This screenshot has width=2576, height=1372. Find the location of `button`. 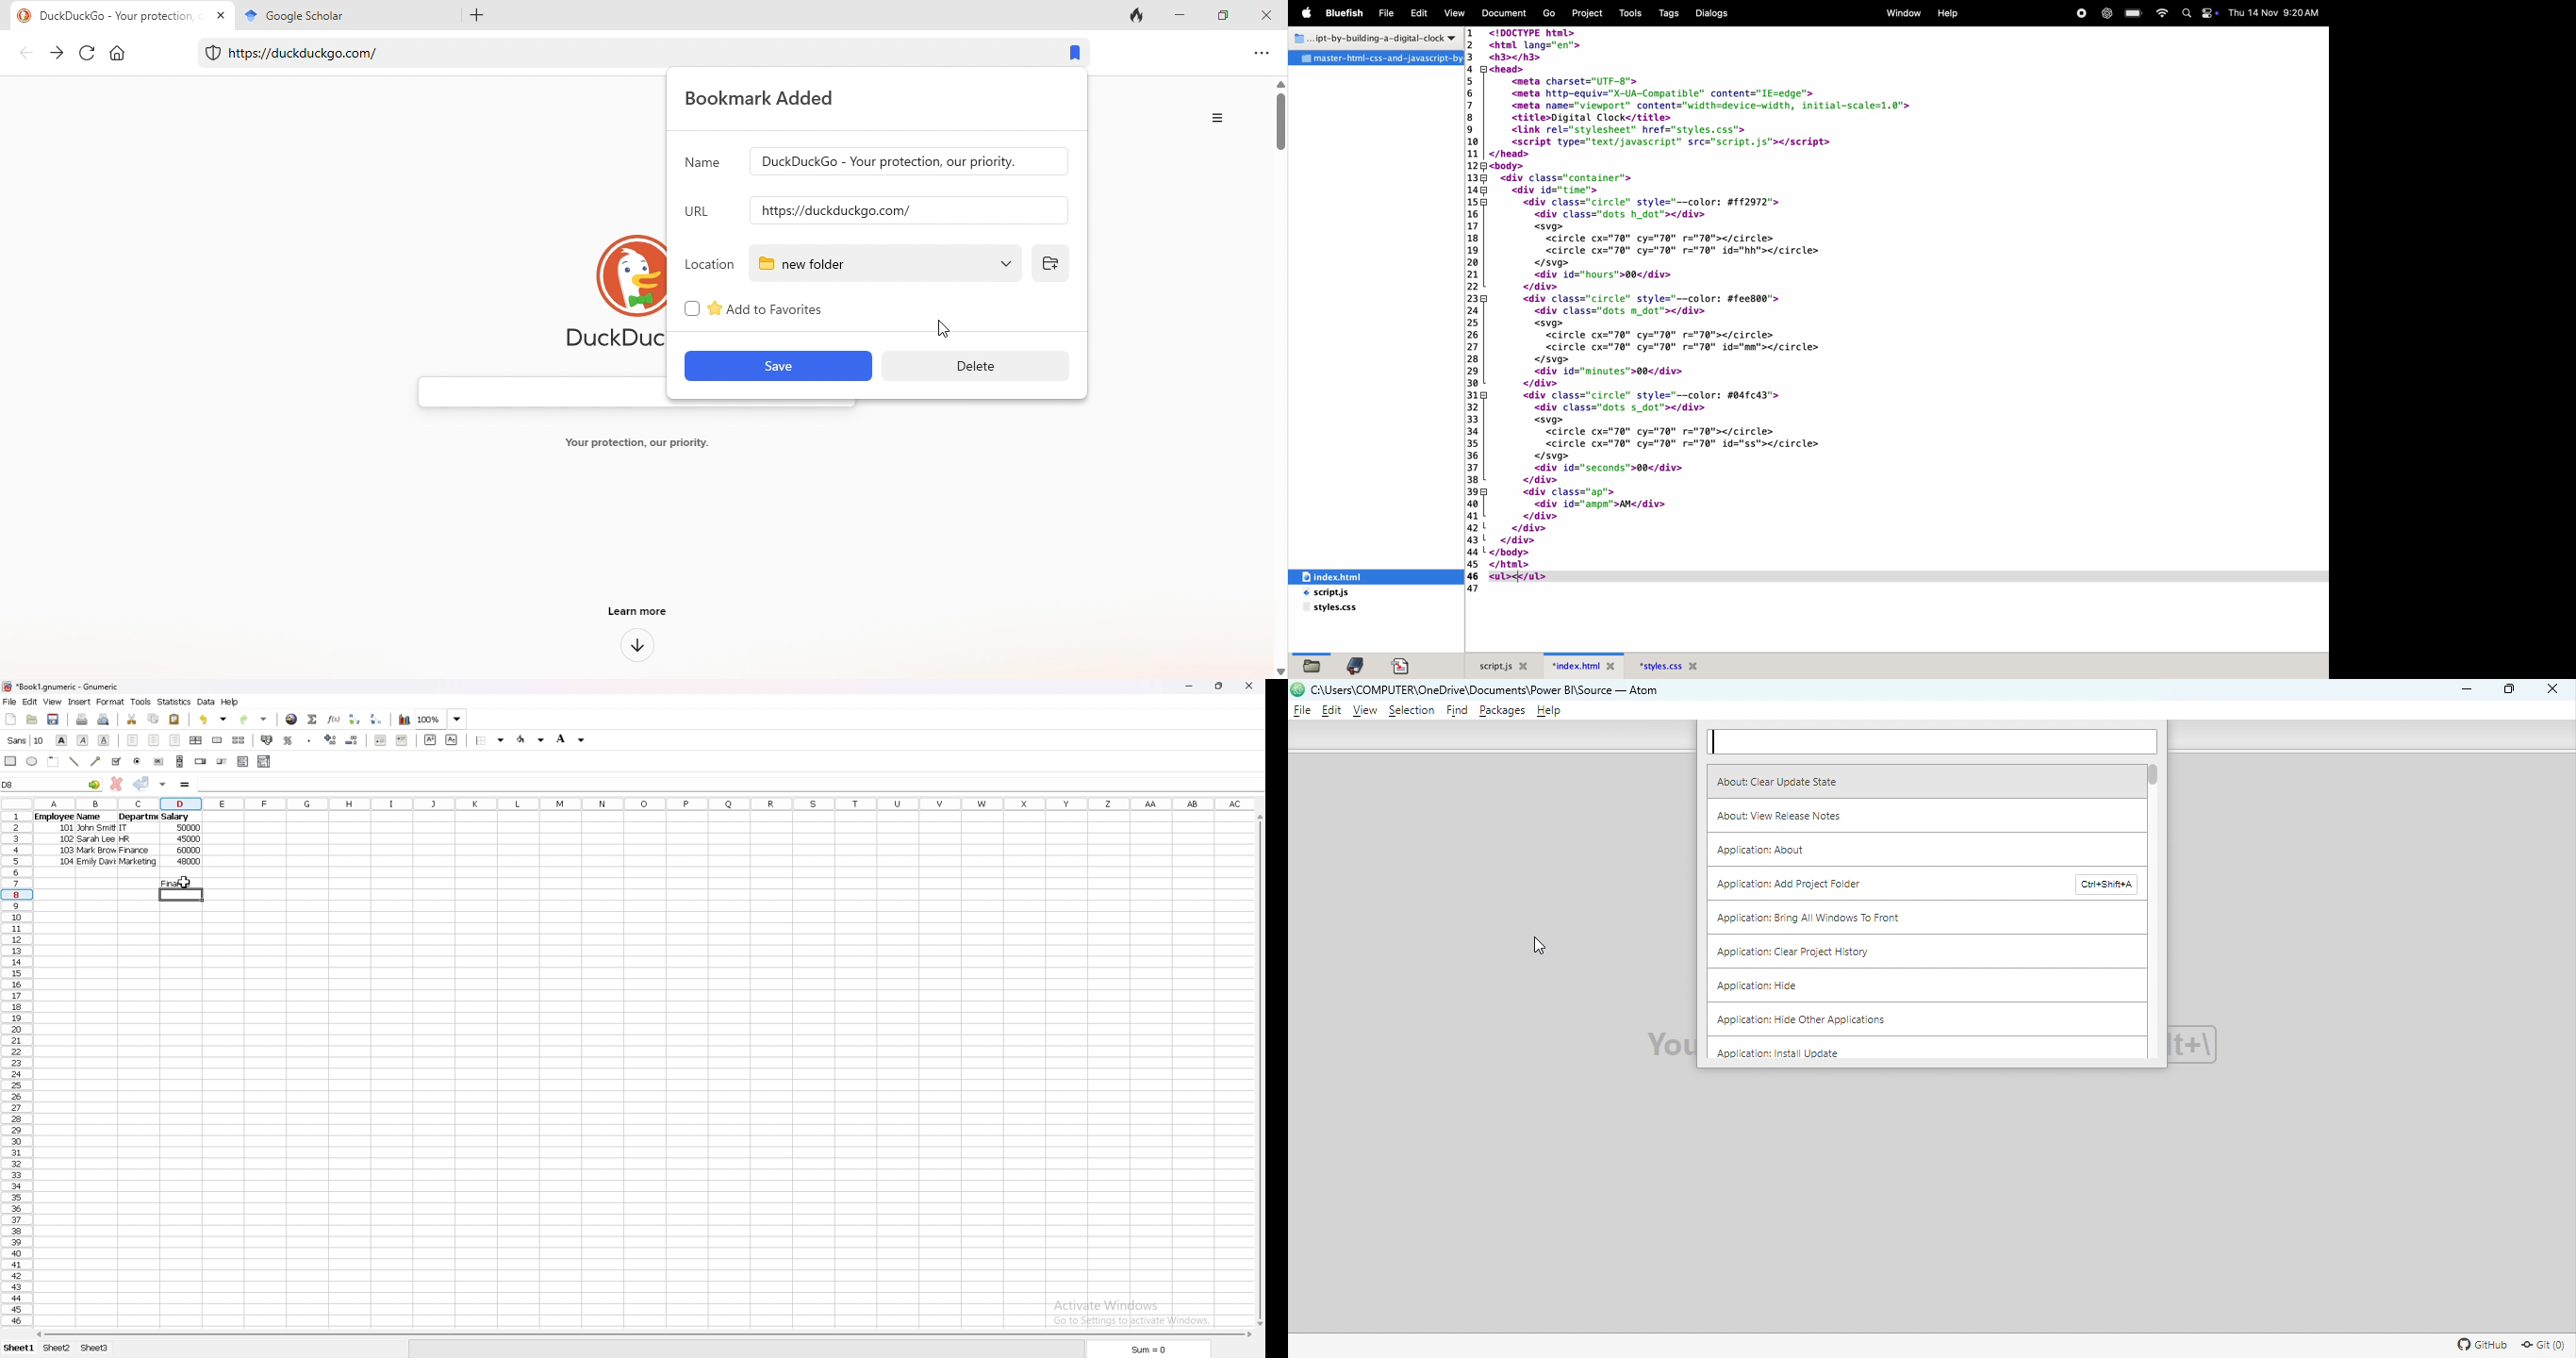

button is located at coordinates (160, 761).